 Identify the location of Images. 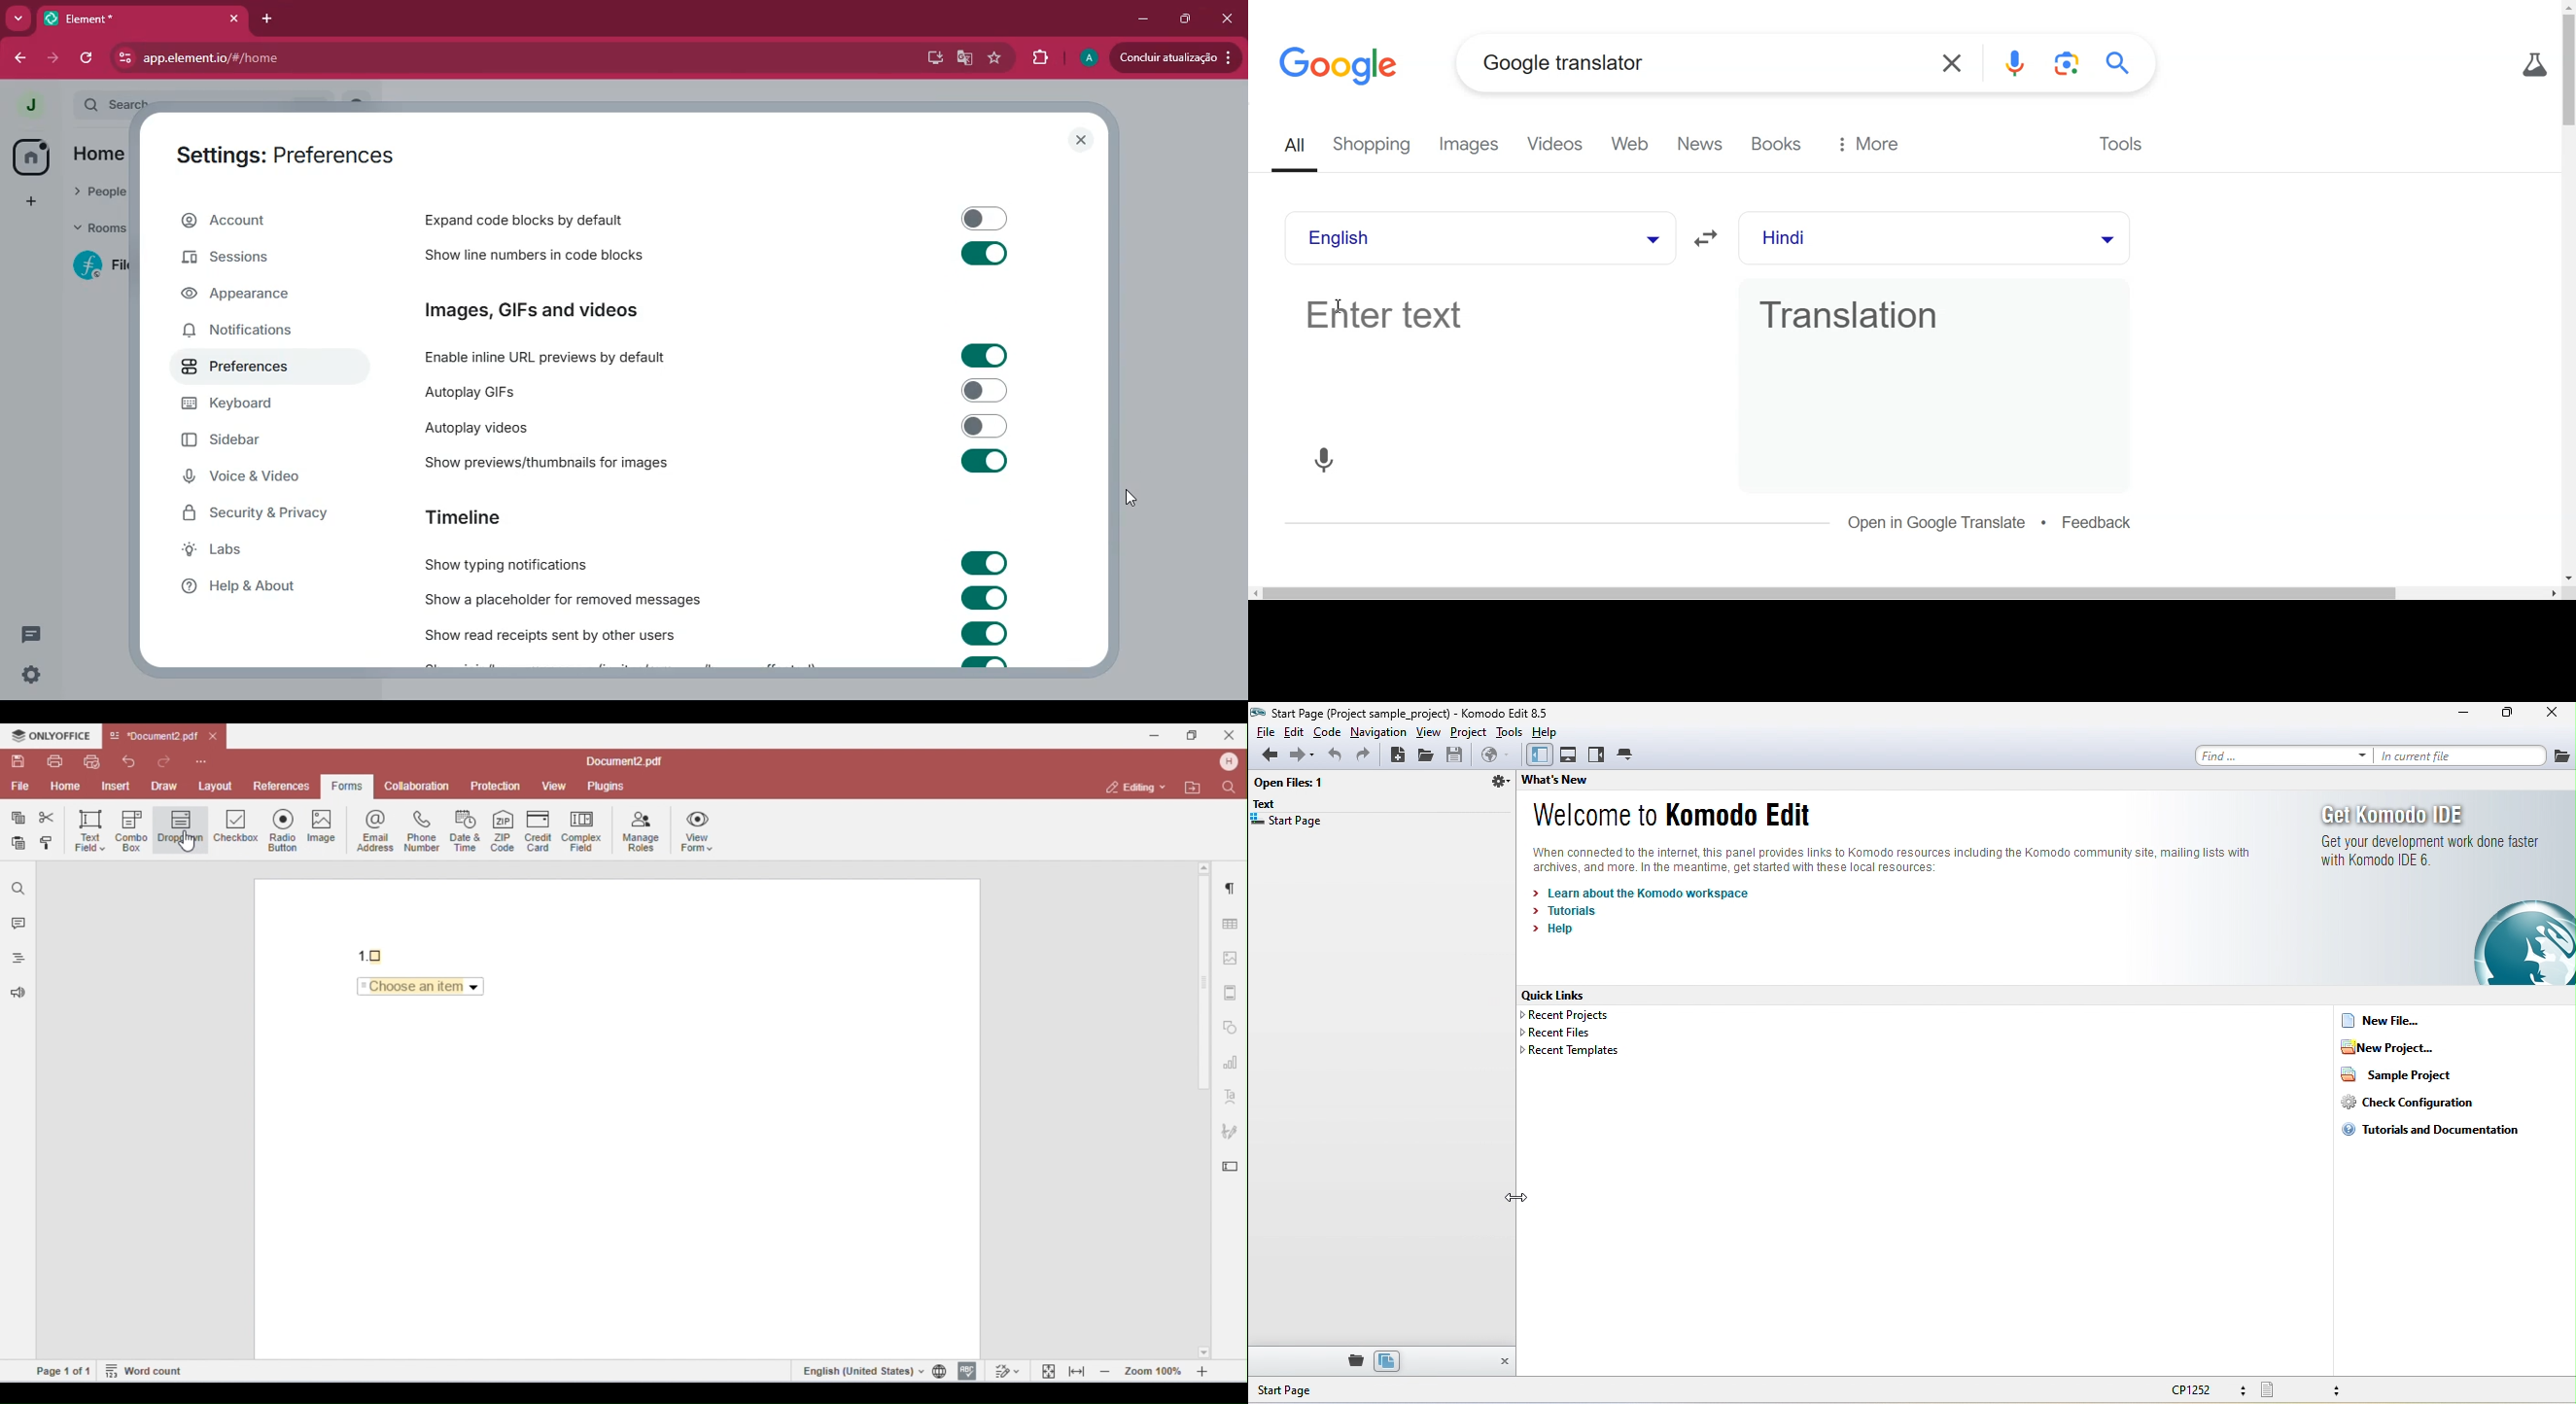
(1474, 145).